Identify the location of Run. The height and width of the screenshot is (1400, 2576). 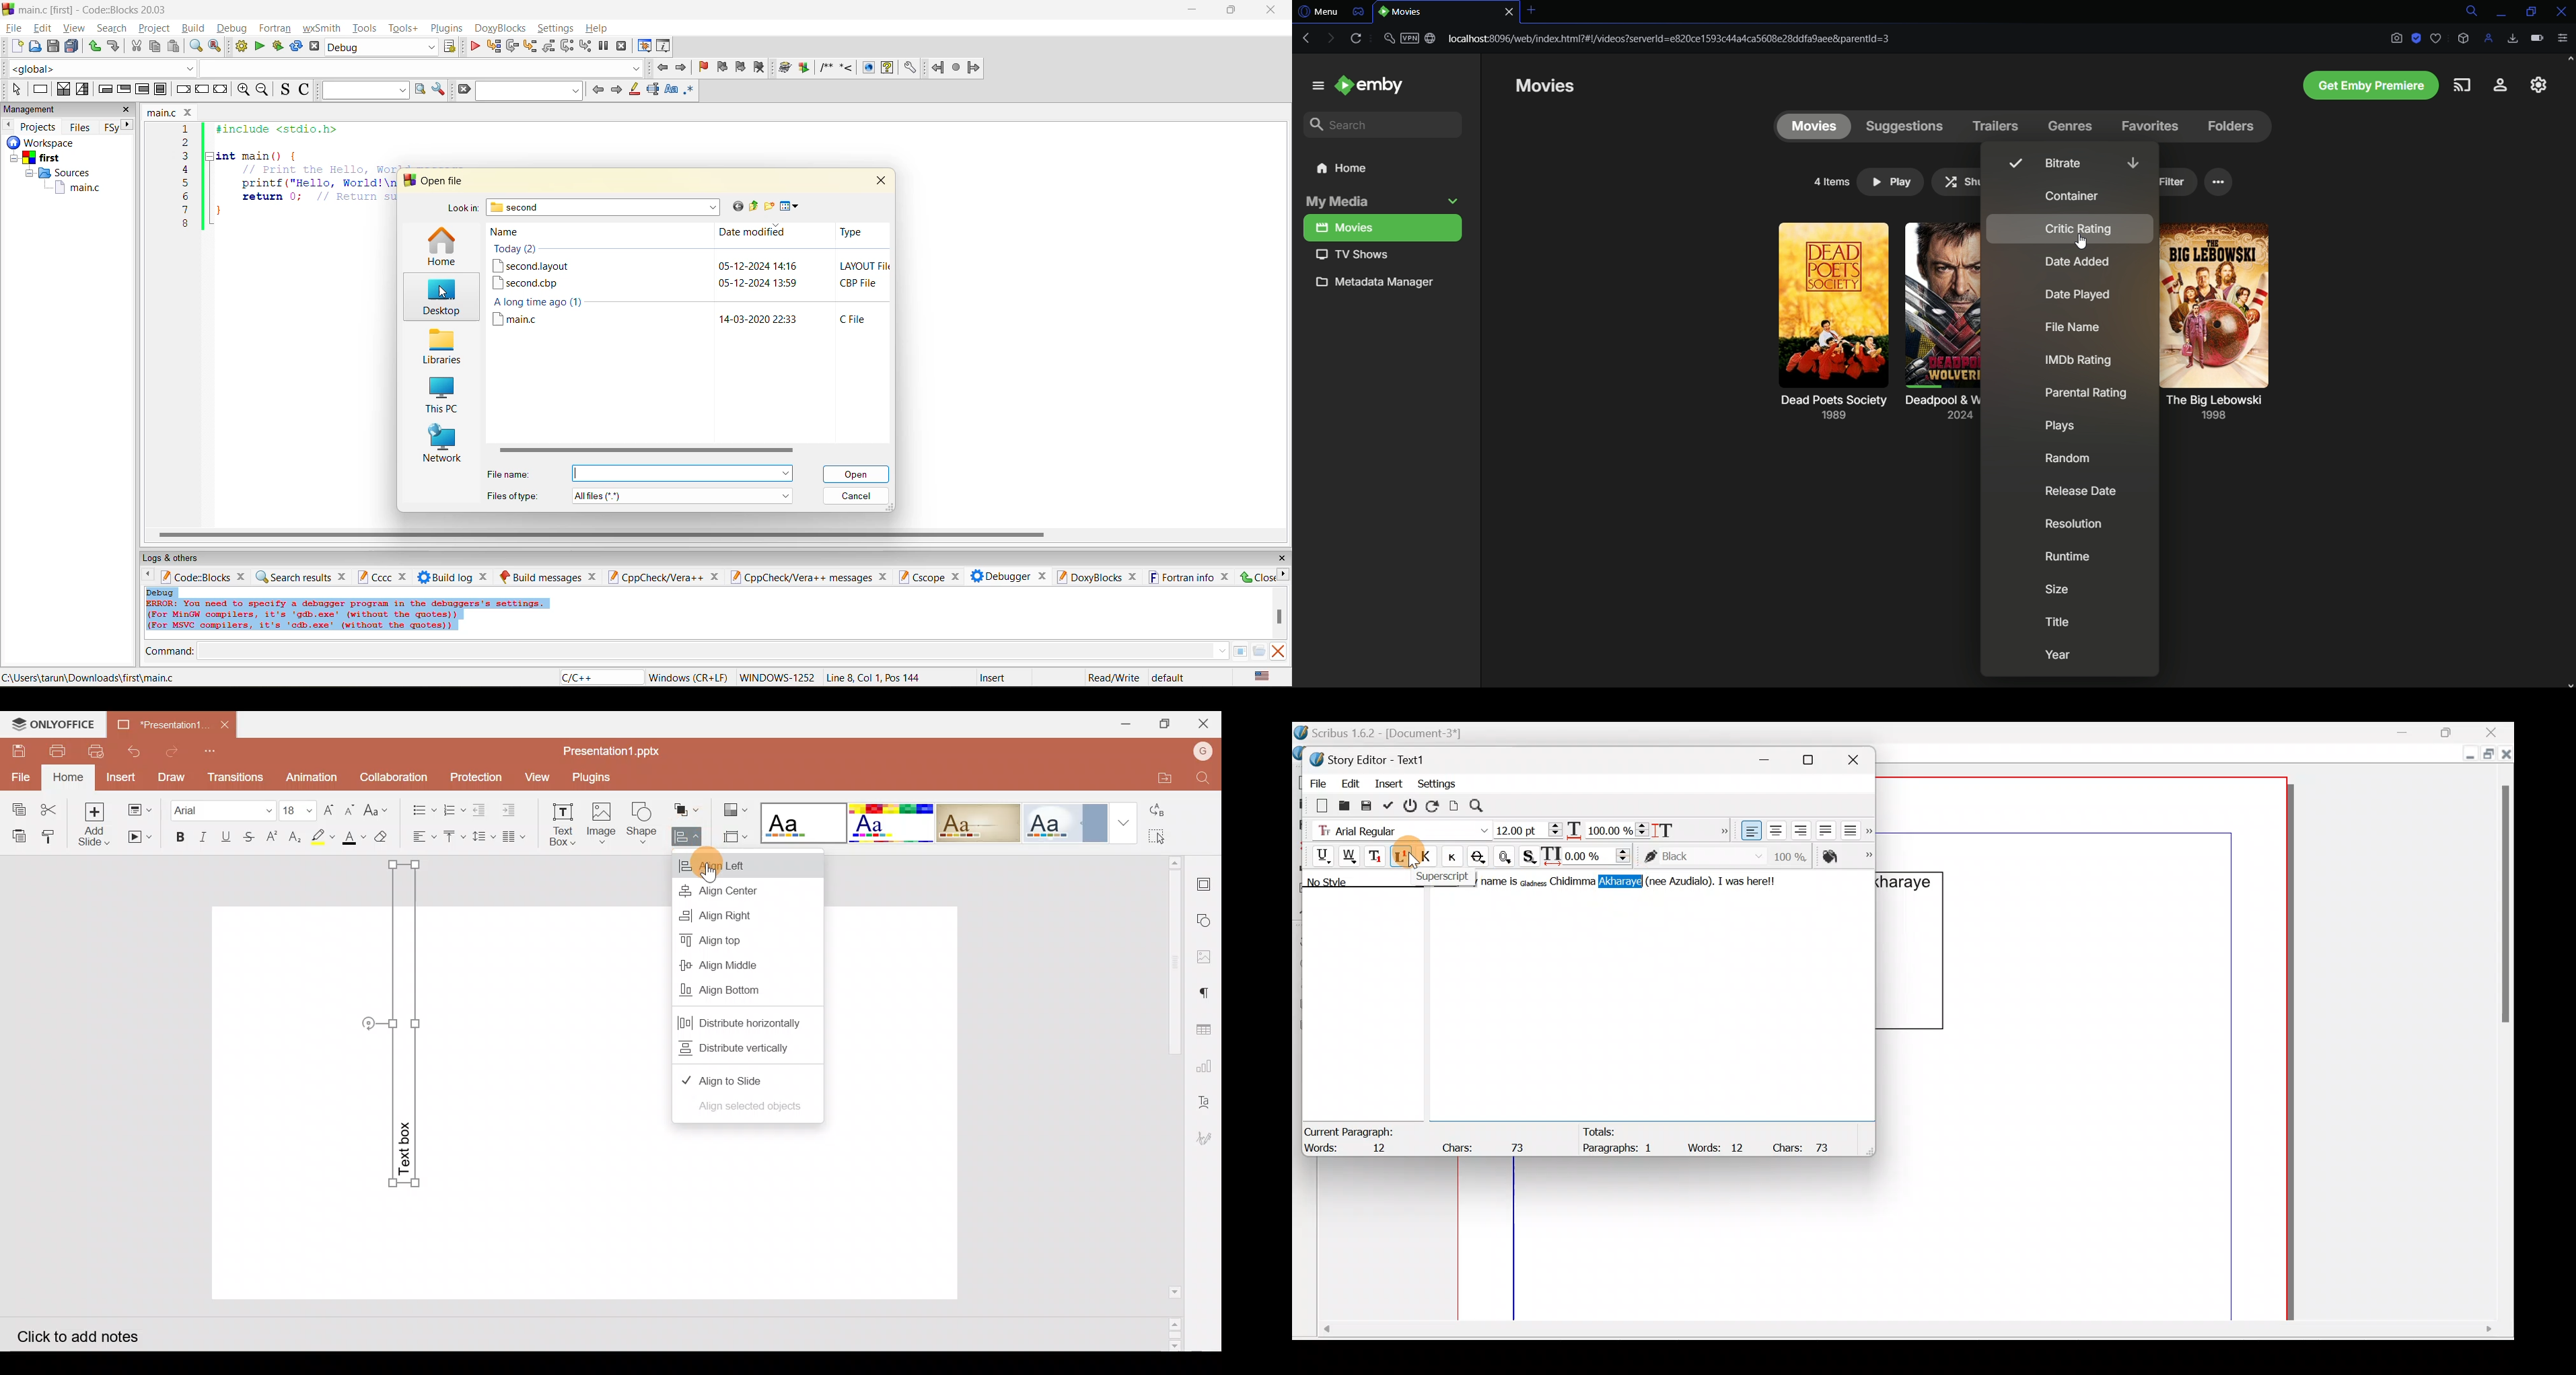
(804, 67).